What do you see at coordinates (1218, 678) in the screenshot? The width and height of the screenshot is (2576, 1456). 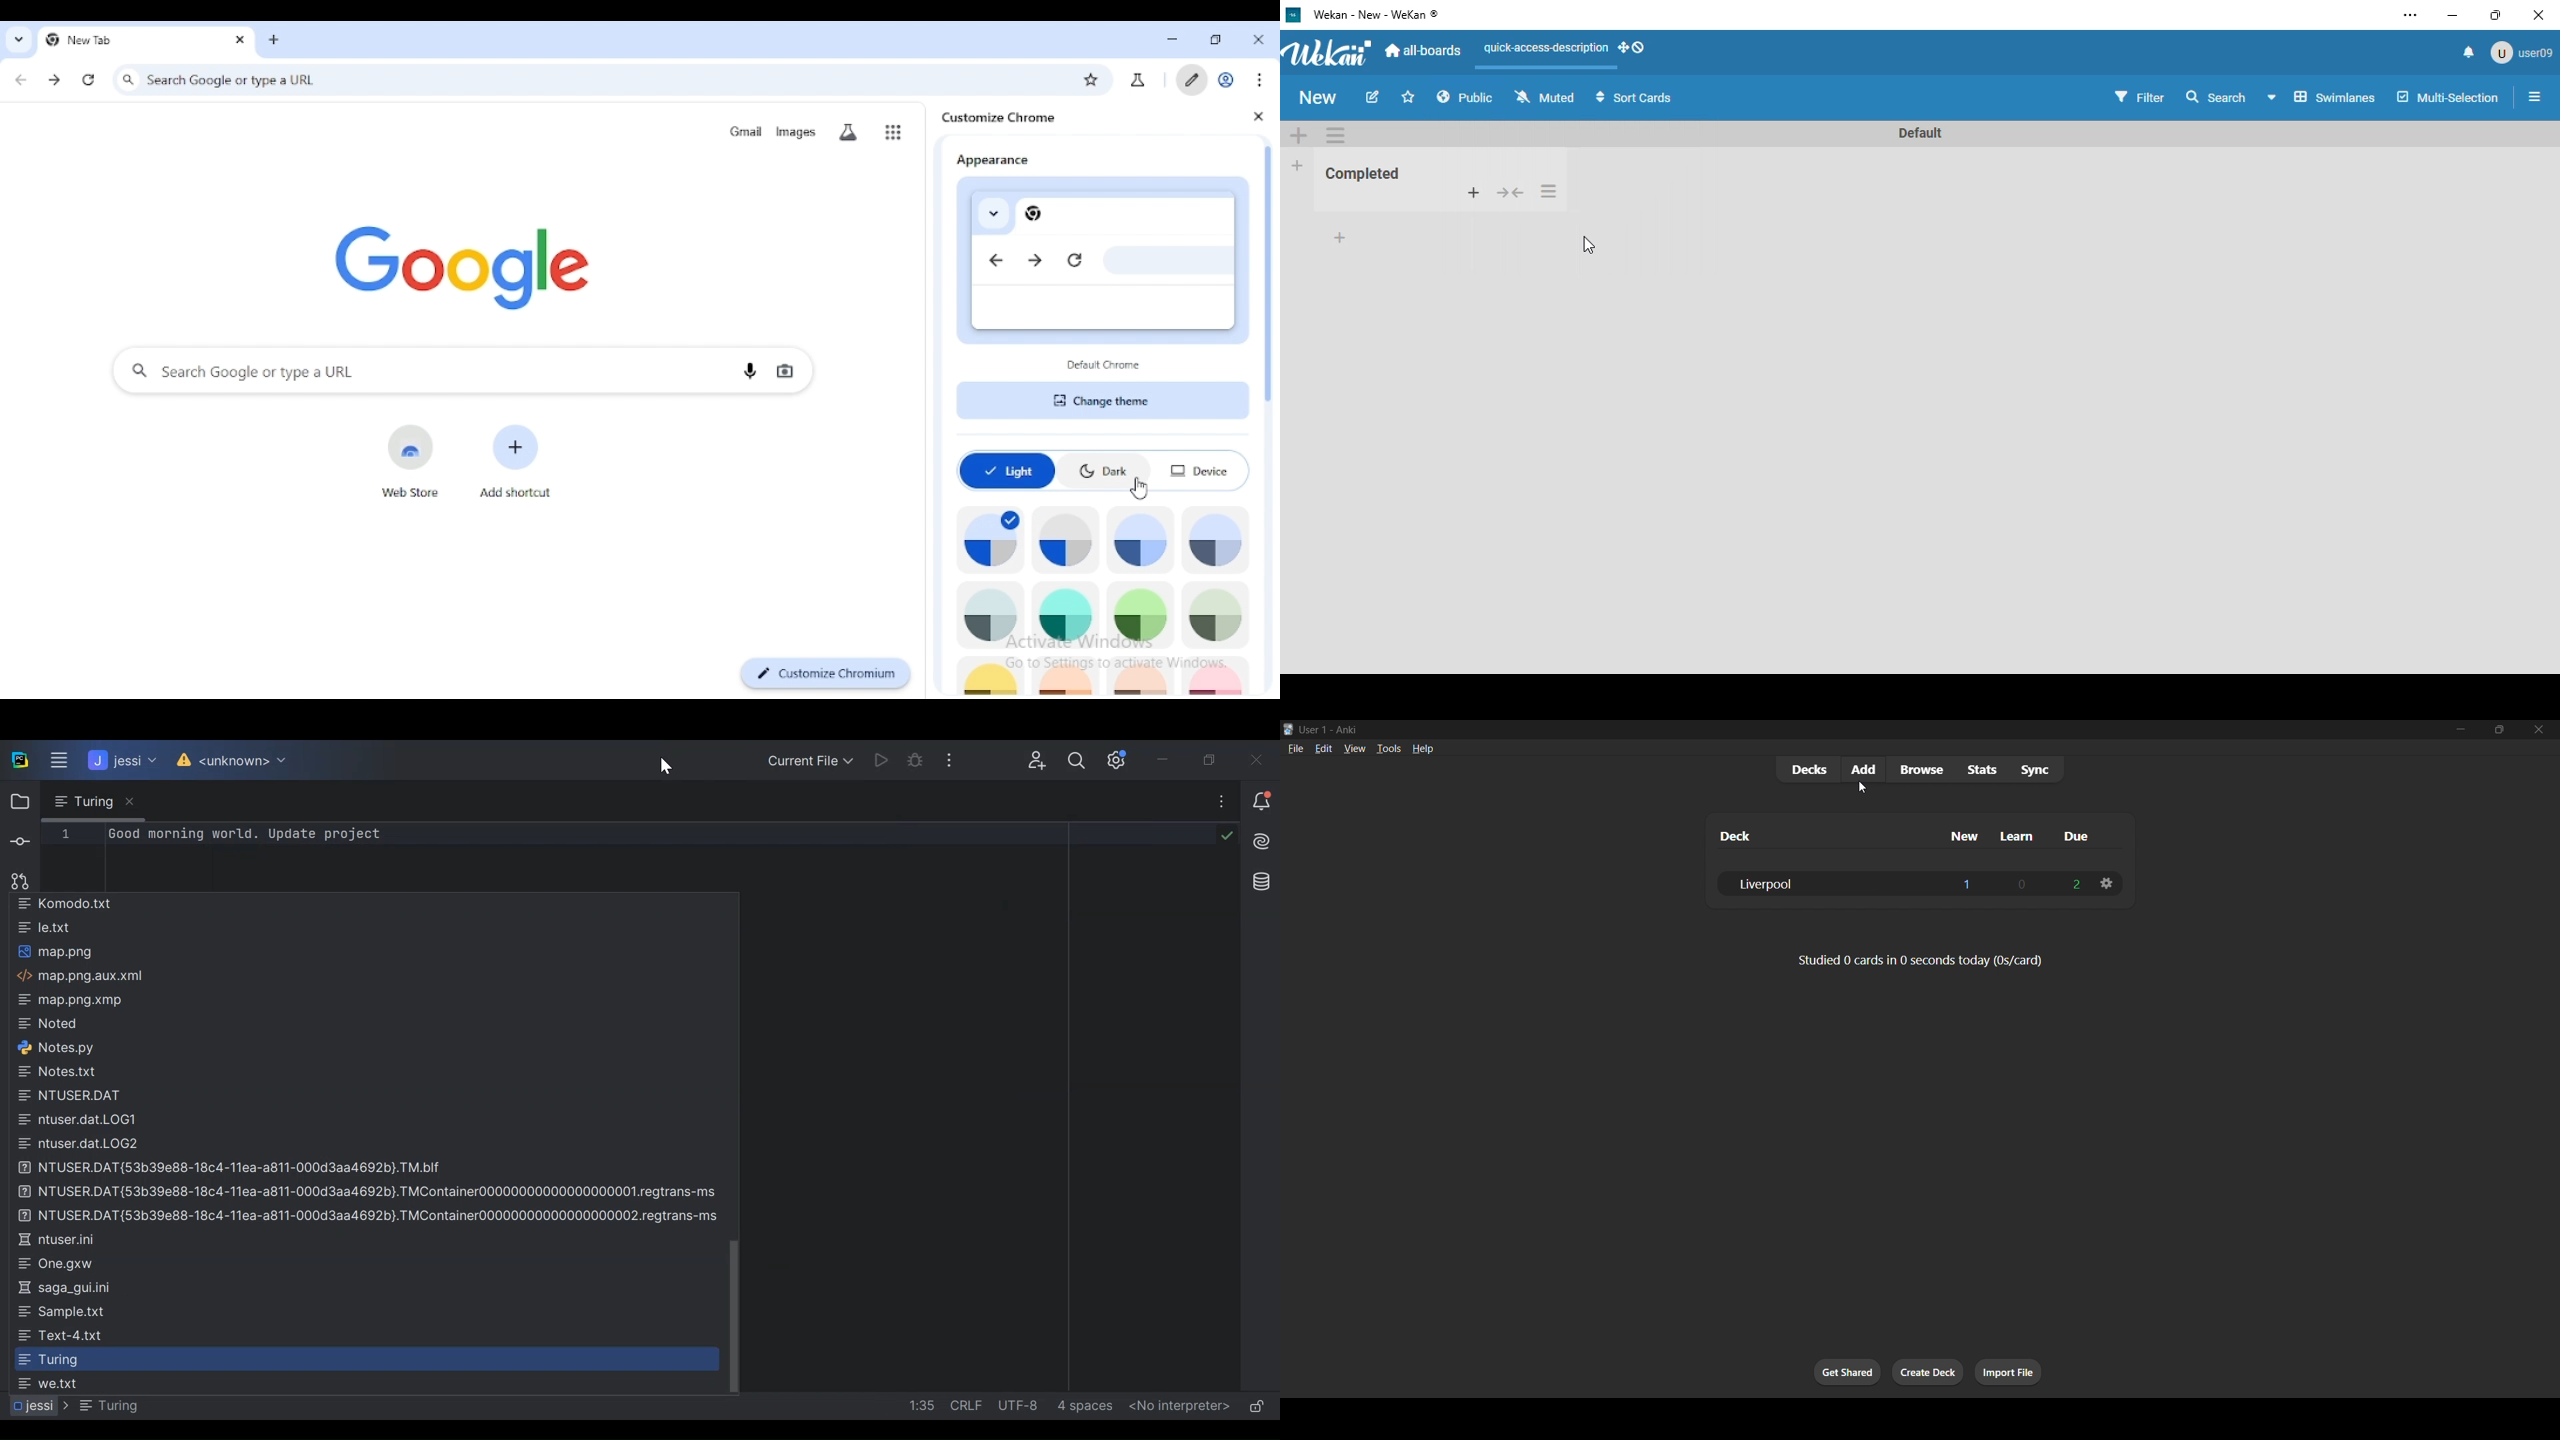 I see `rose` at bounding box center [1218, 678].